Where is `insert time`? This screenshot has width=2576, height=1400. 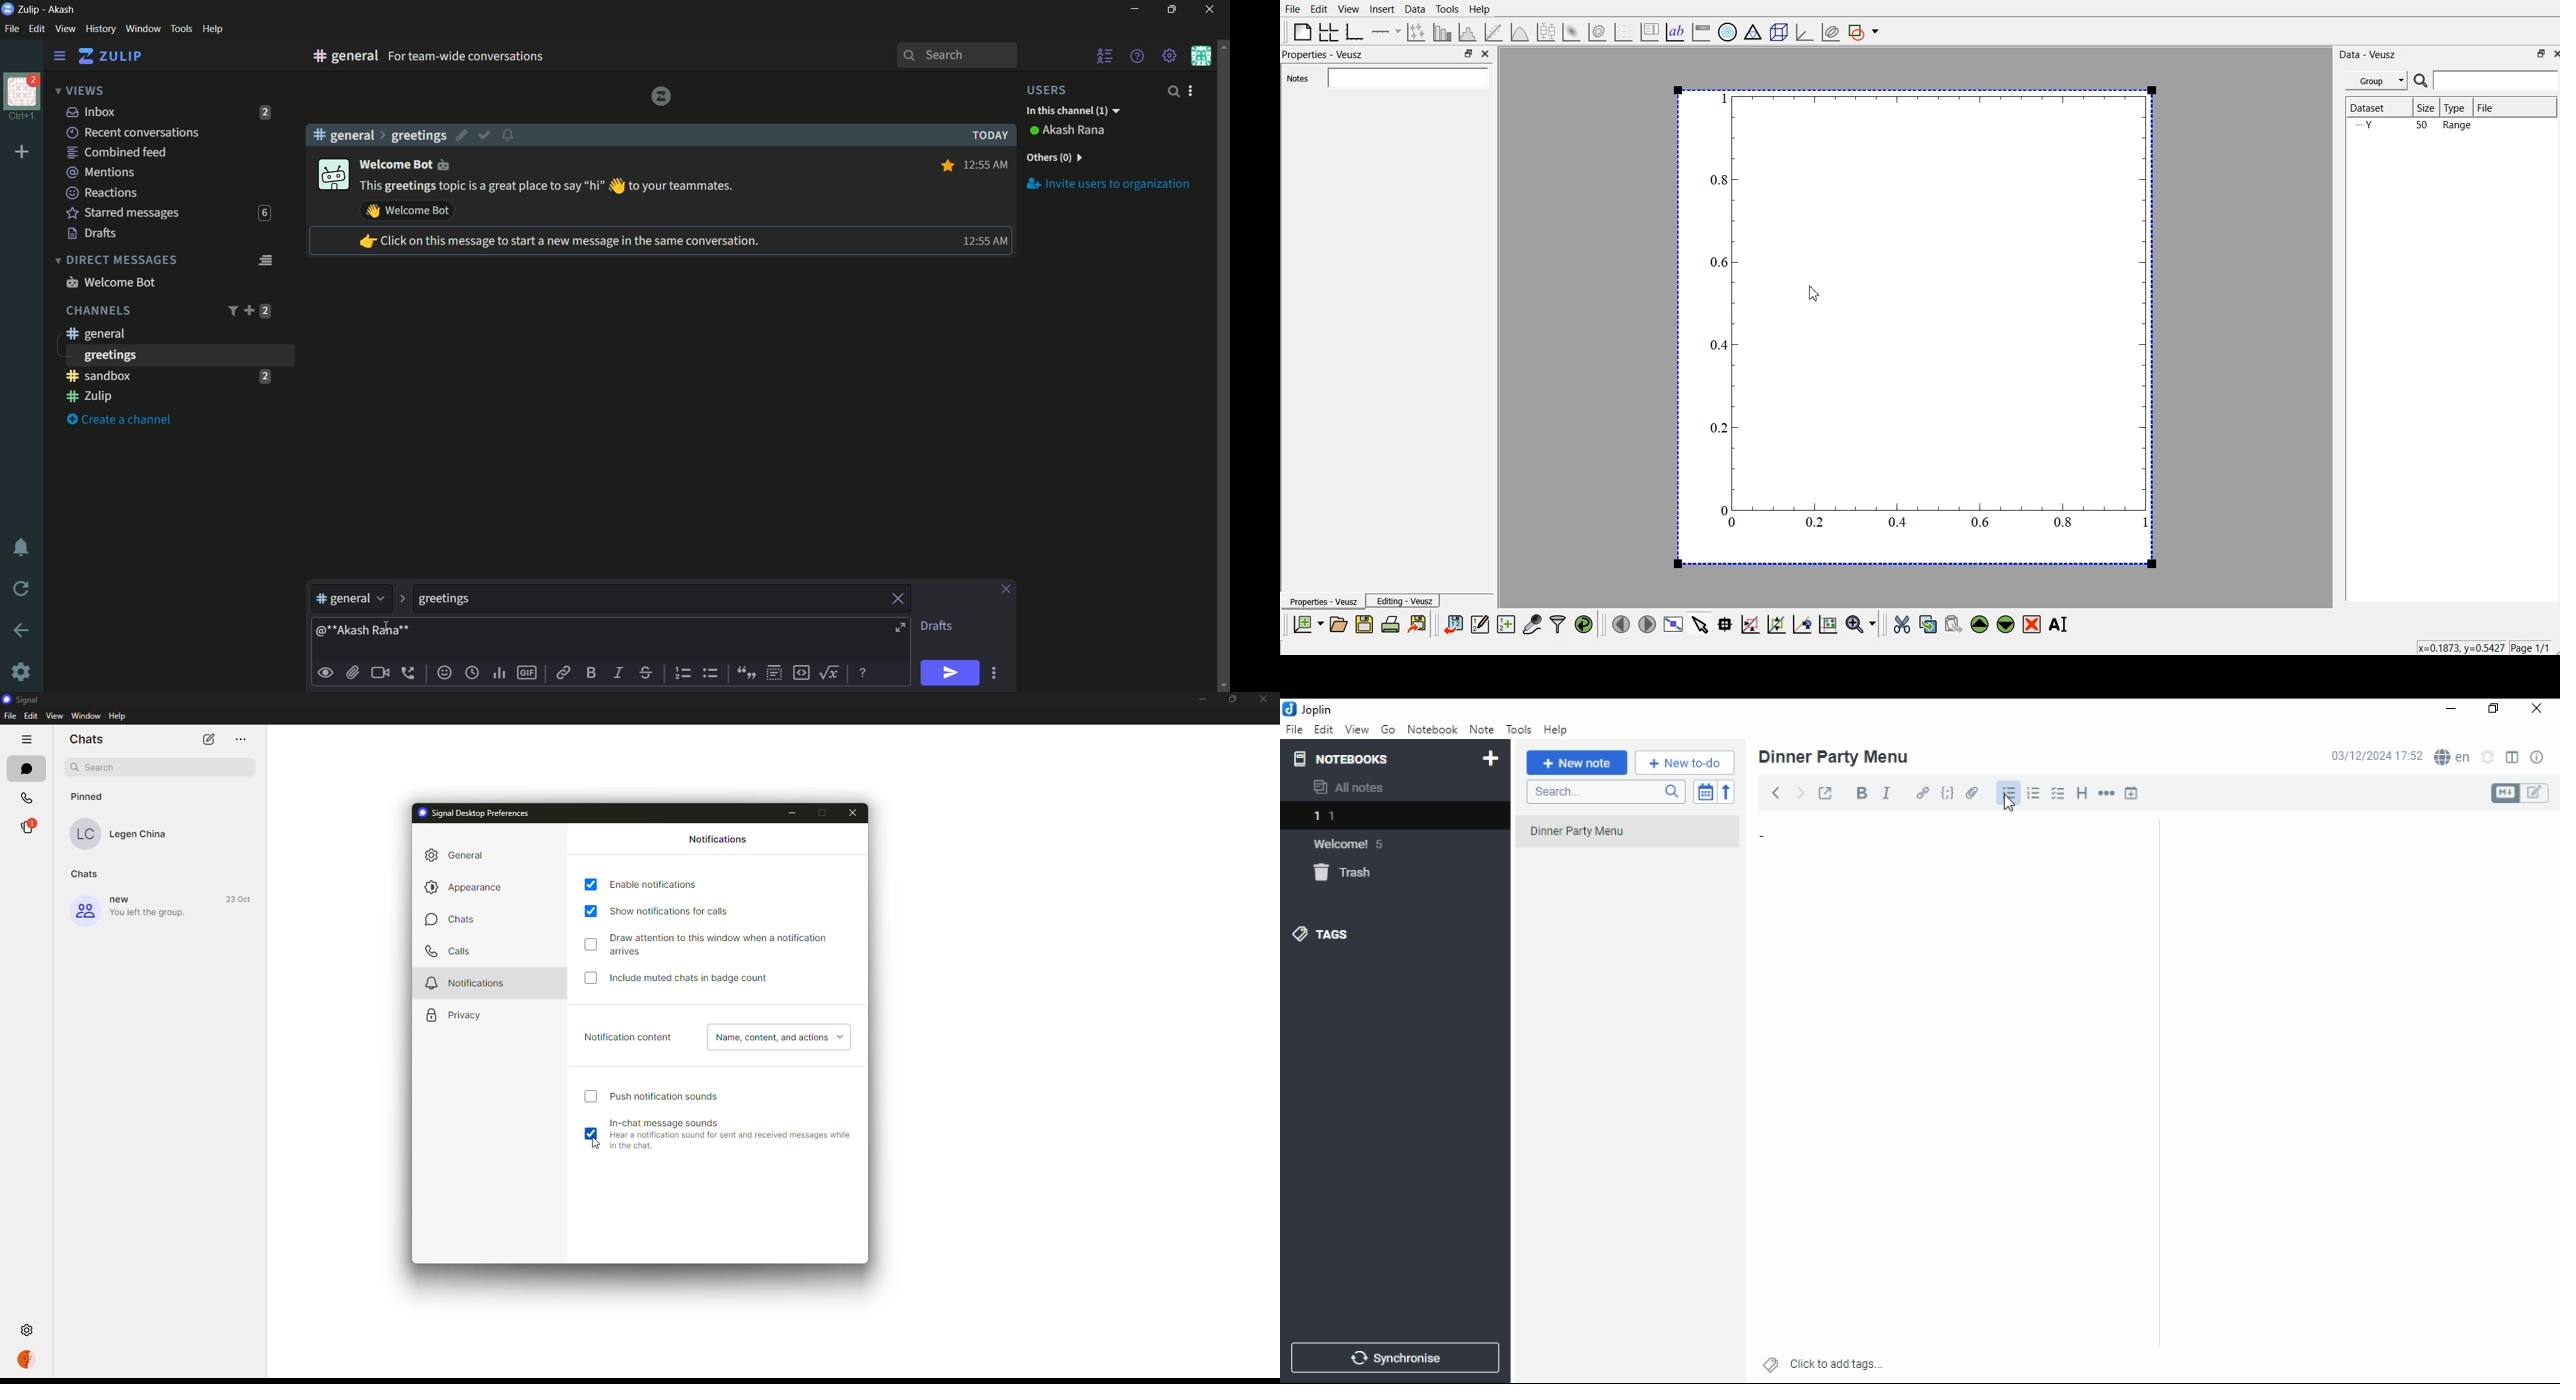
insert time is located at coordinates (2131, 792).